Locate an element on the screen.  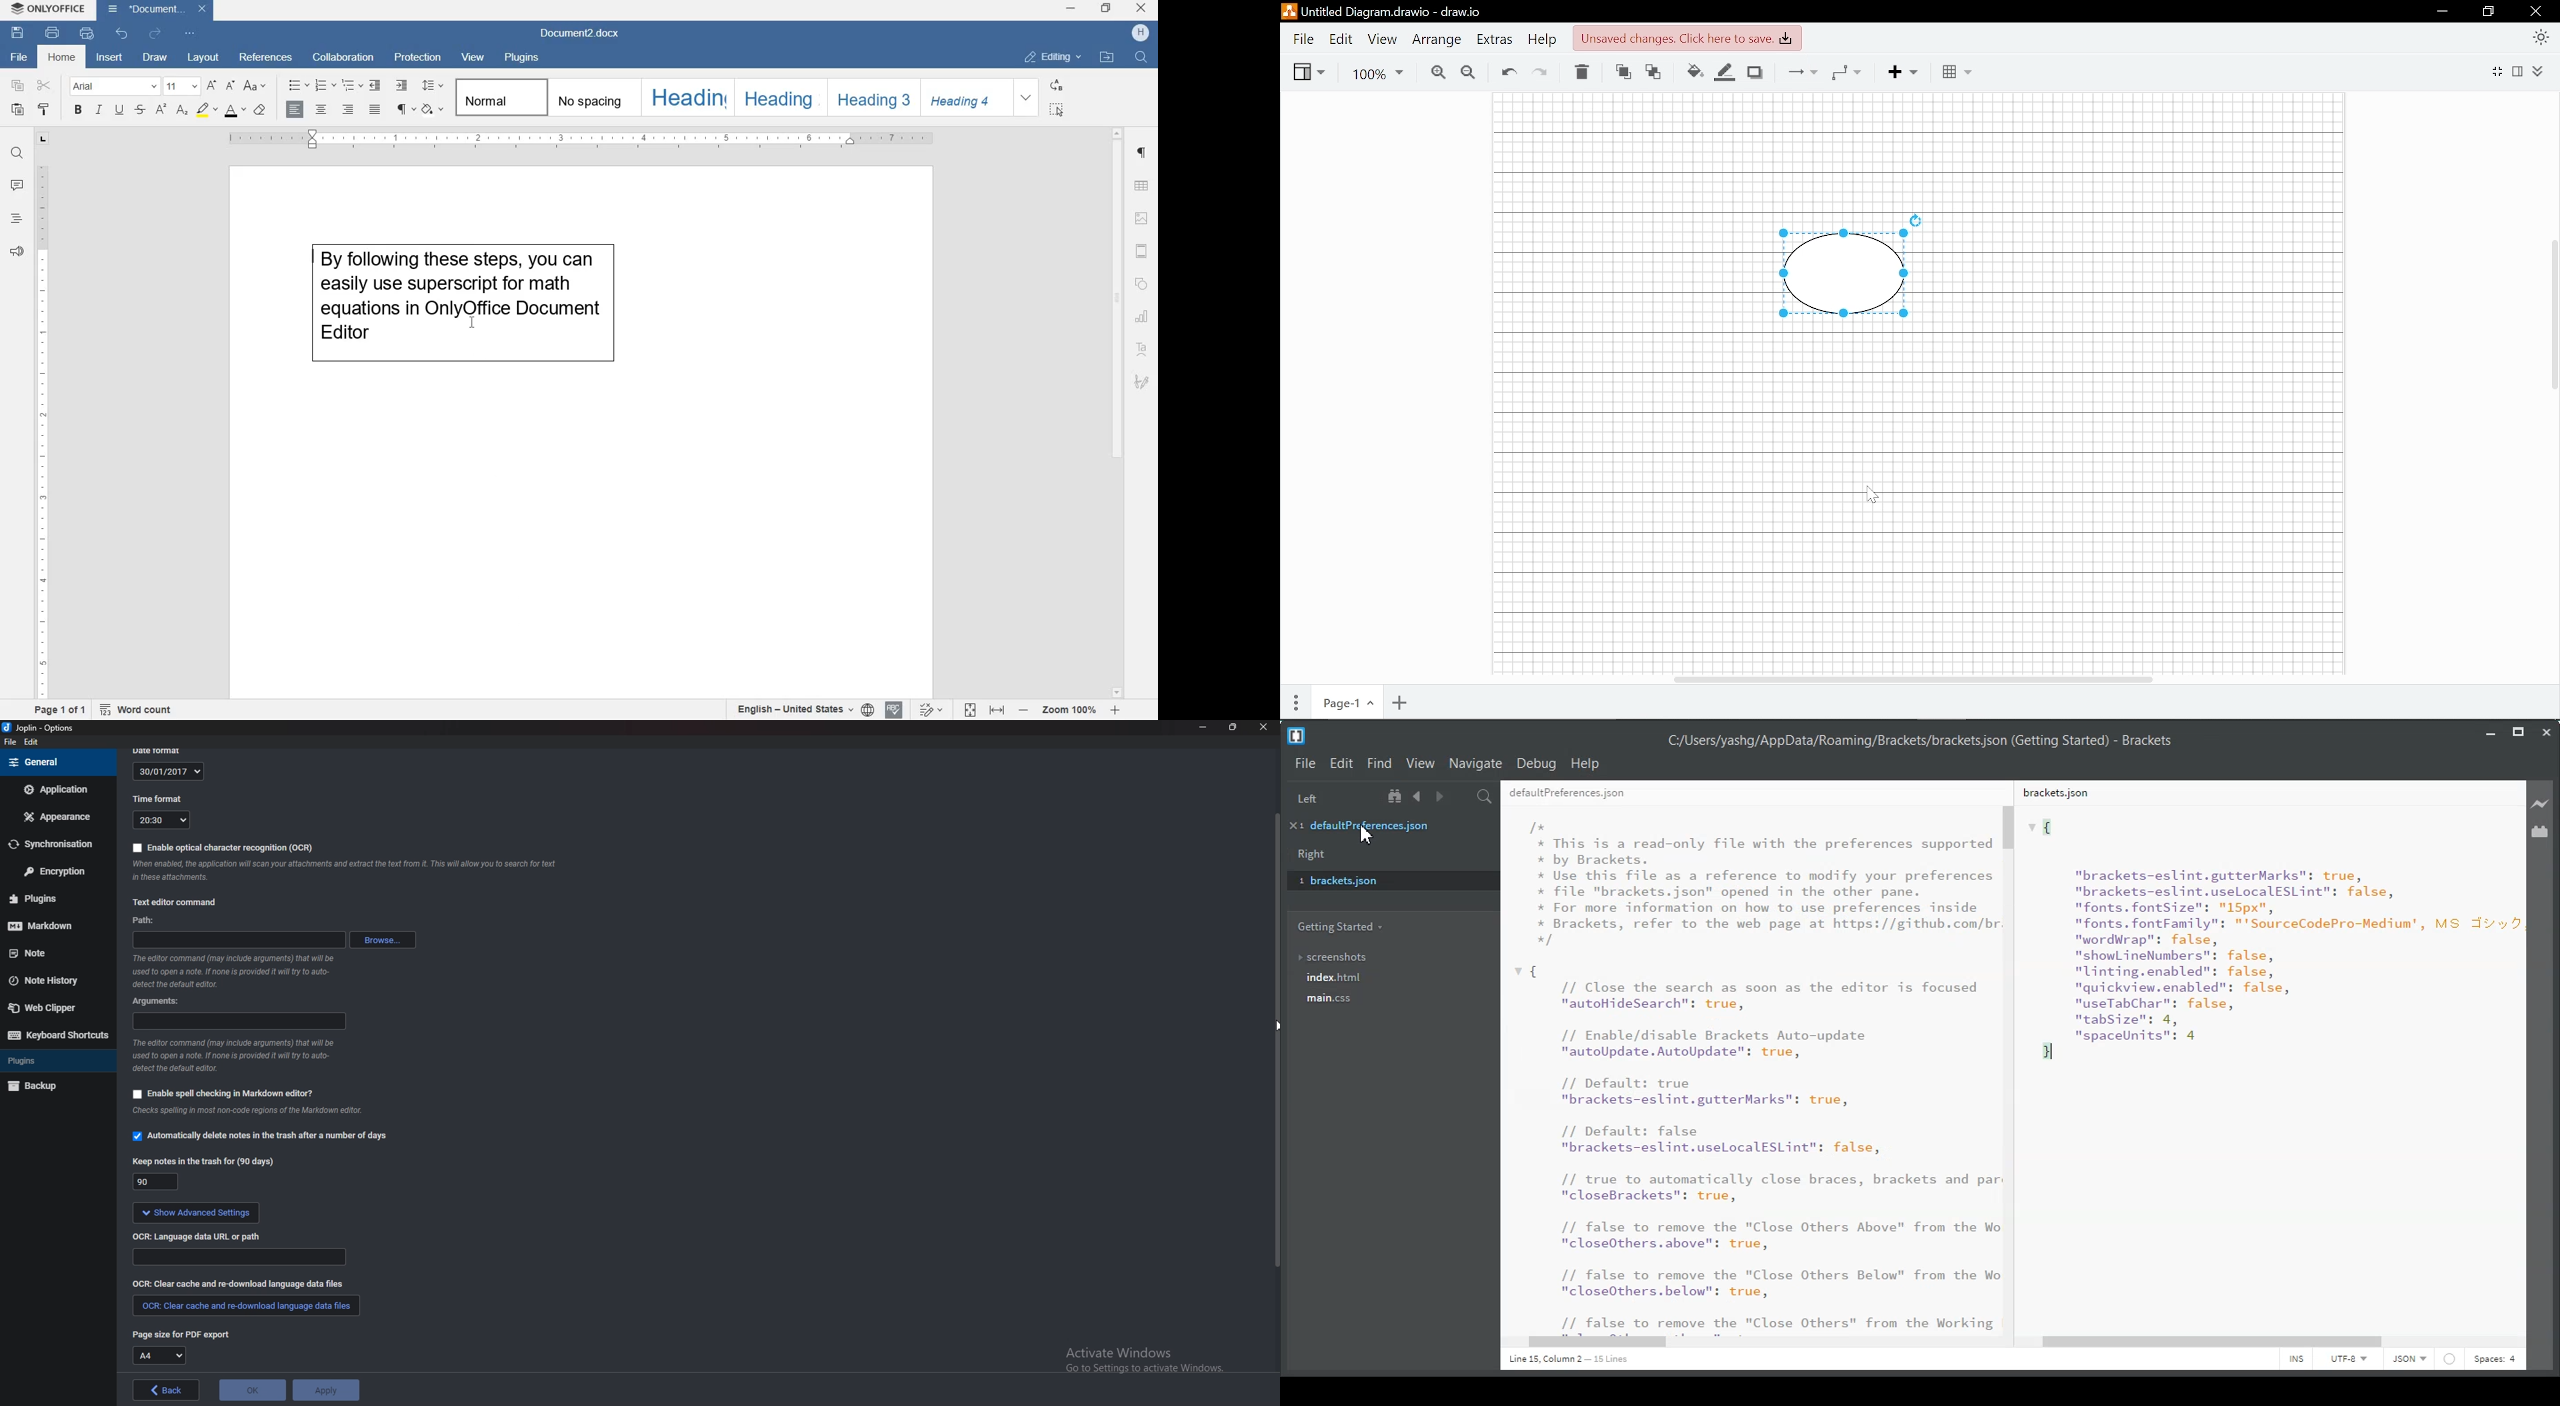
HEADING 4 is located at coordinates (963, 98).